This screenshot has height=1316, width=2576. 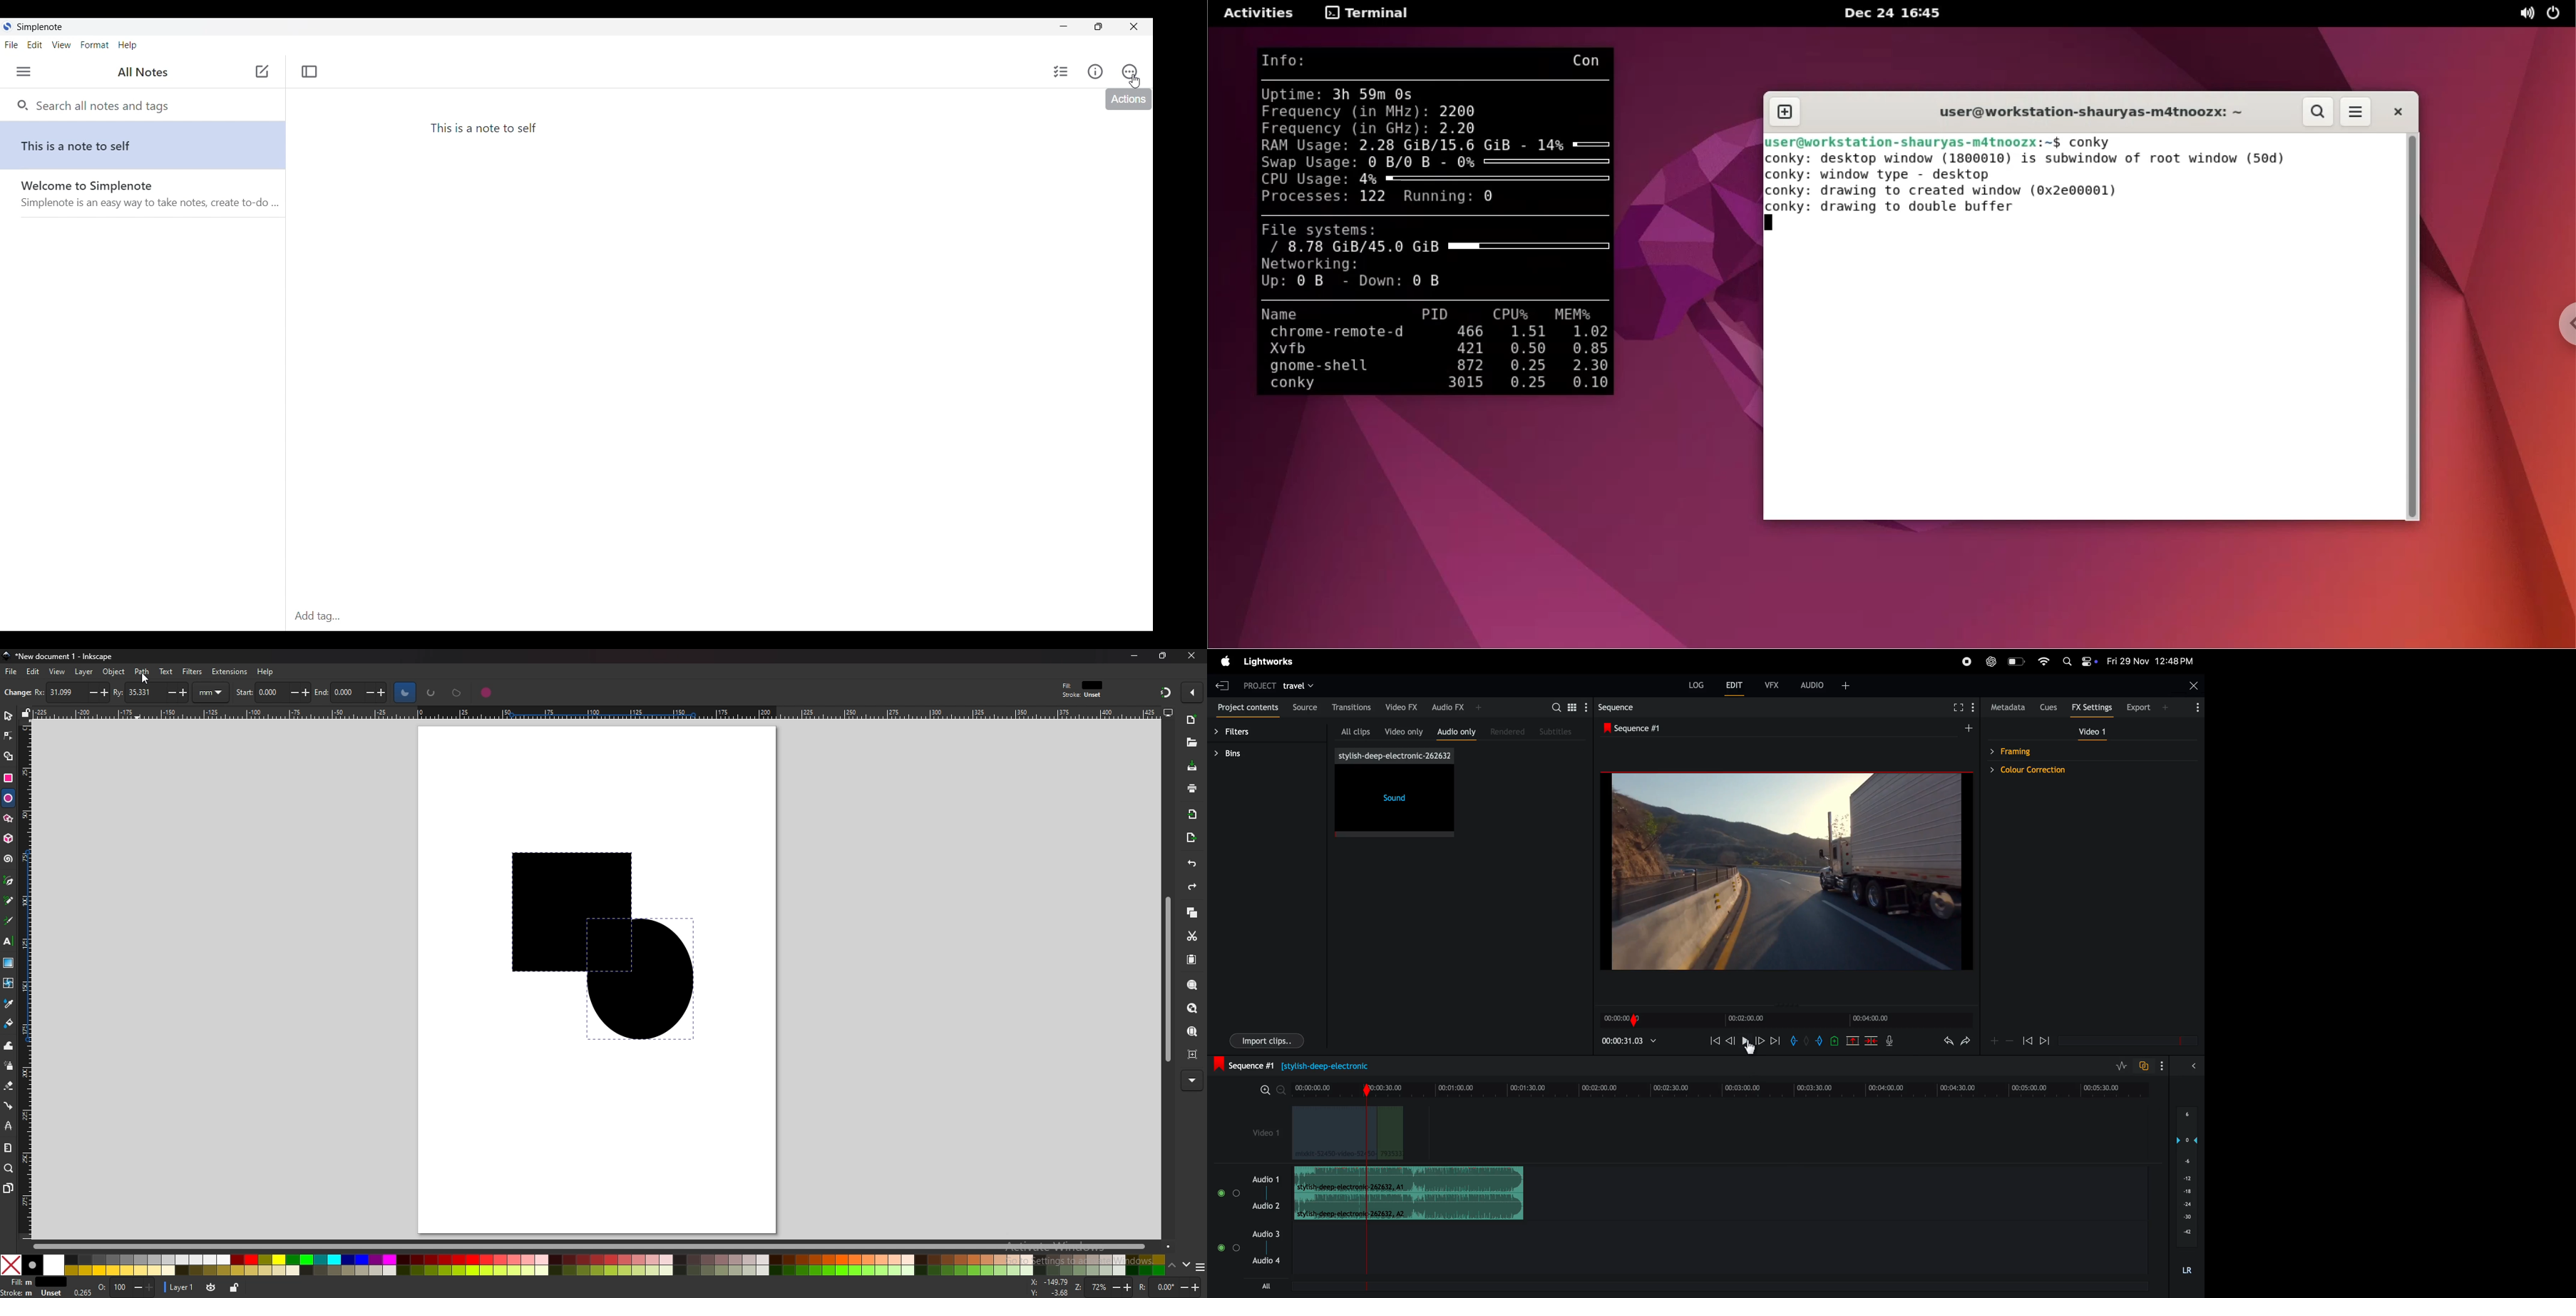 What do you see at coordinates (1303, 685) in the screenshot?
I see `travel` at bounding box center [1303, 685].